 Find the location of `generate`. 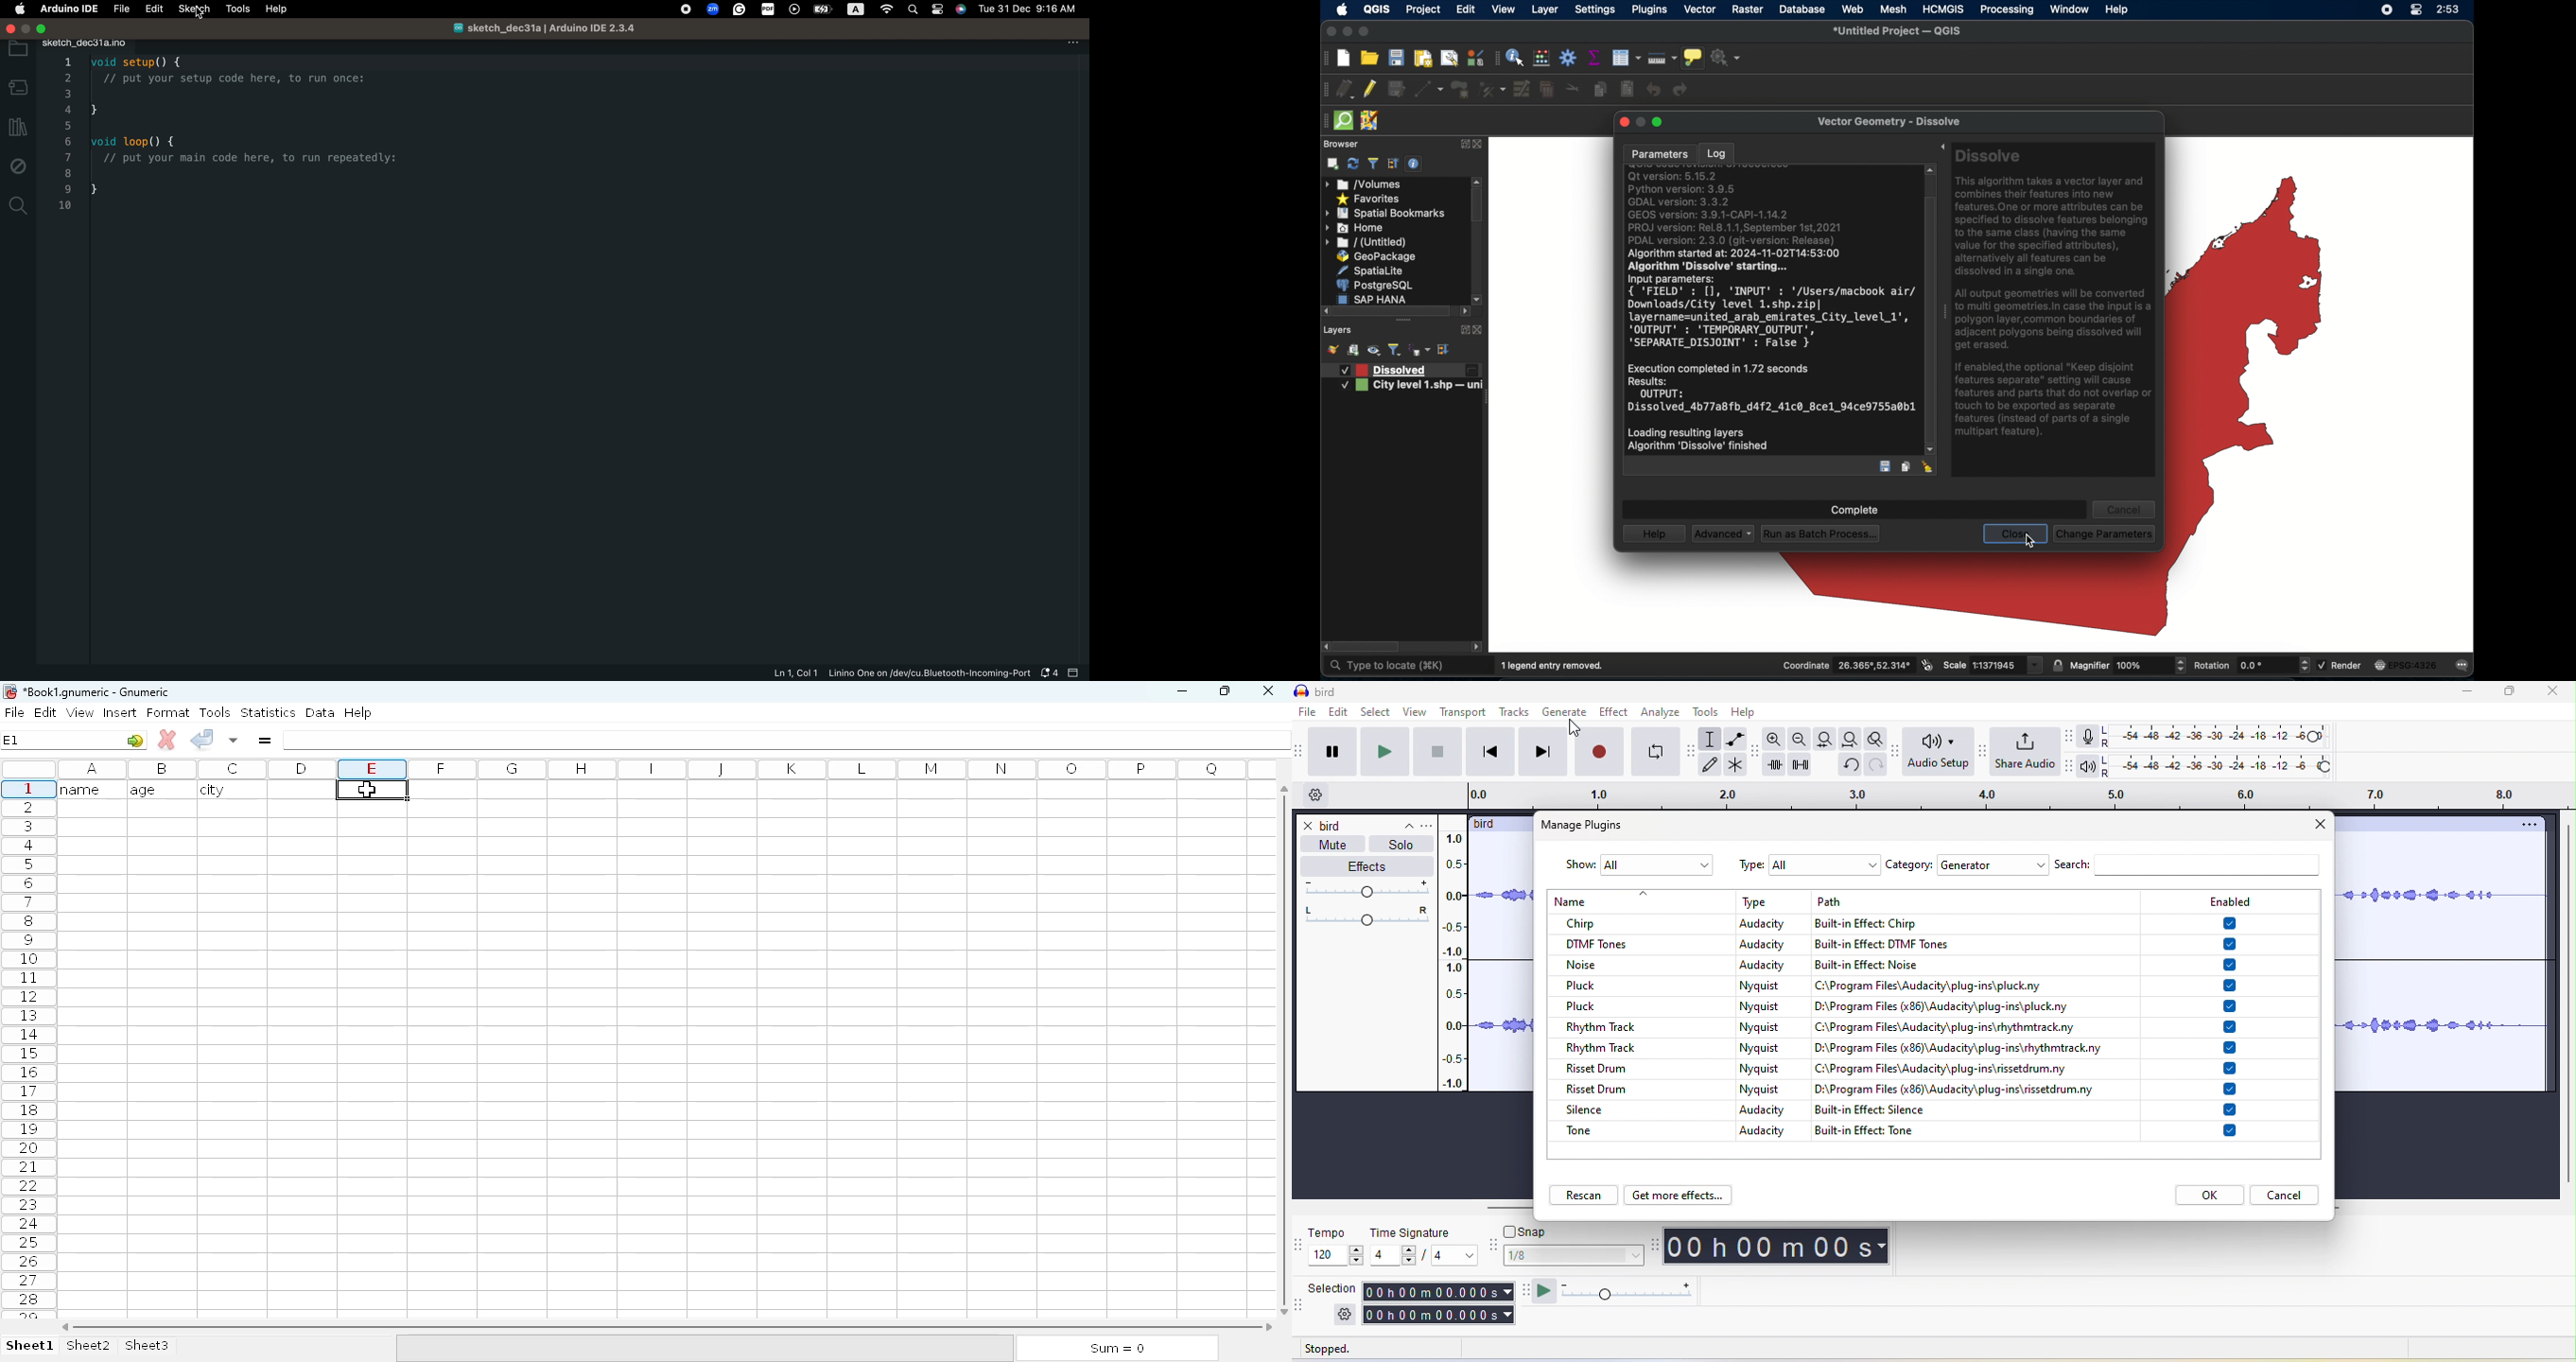

generate is located at coordinates (1568, 714).